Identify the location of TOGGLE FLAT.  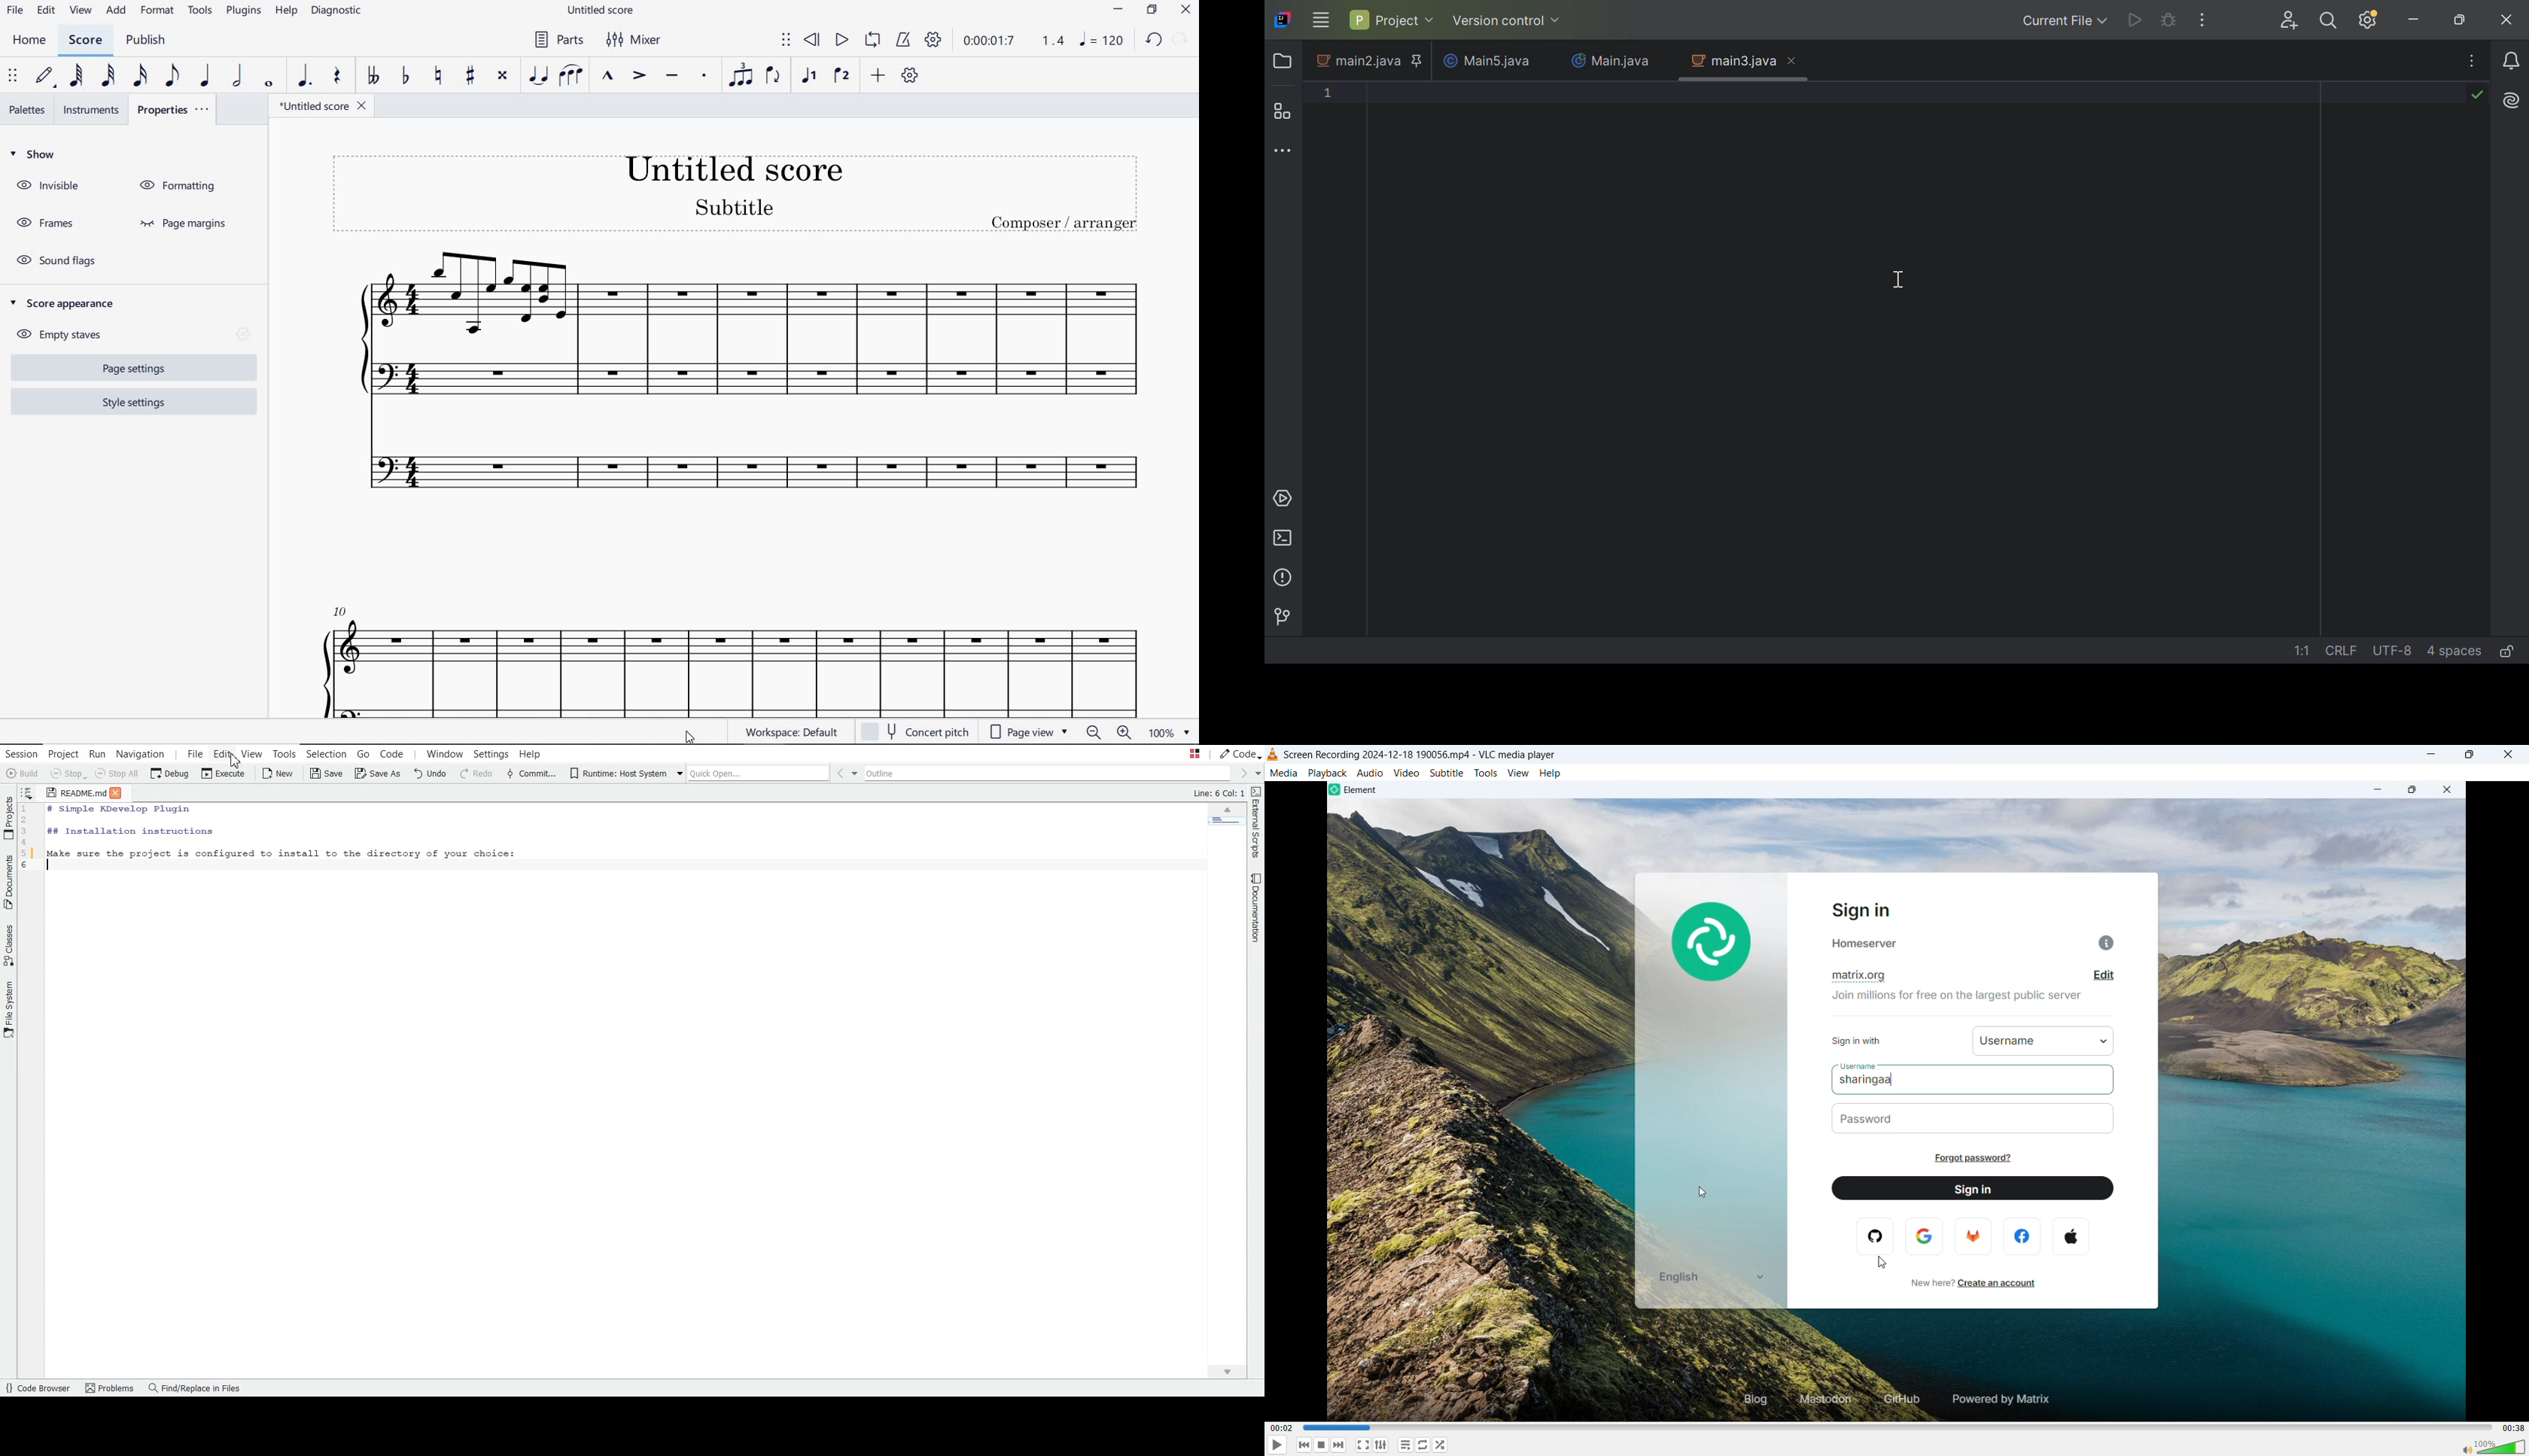
(405, 74).